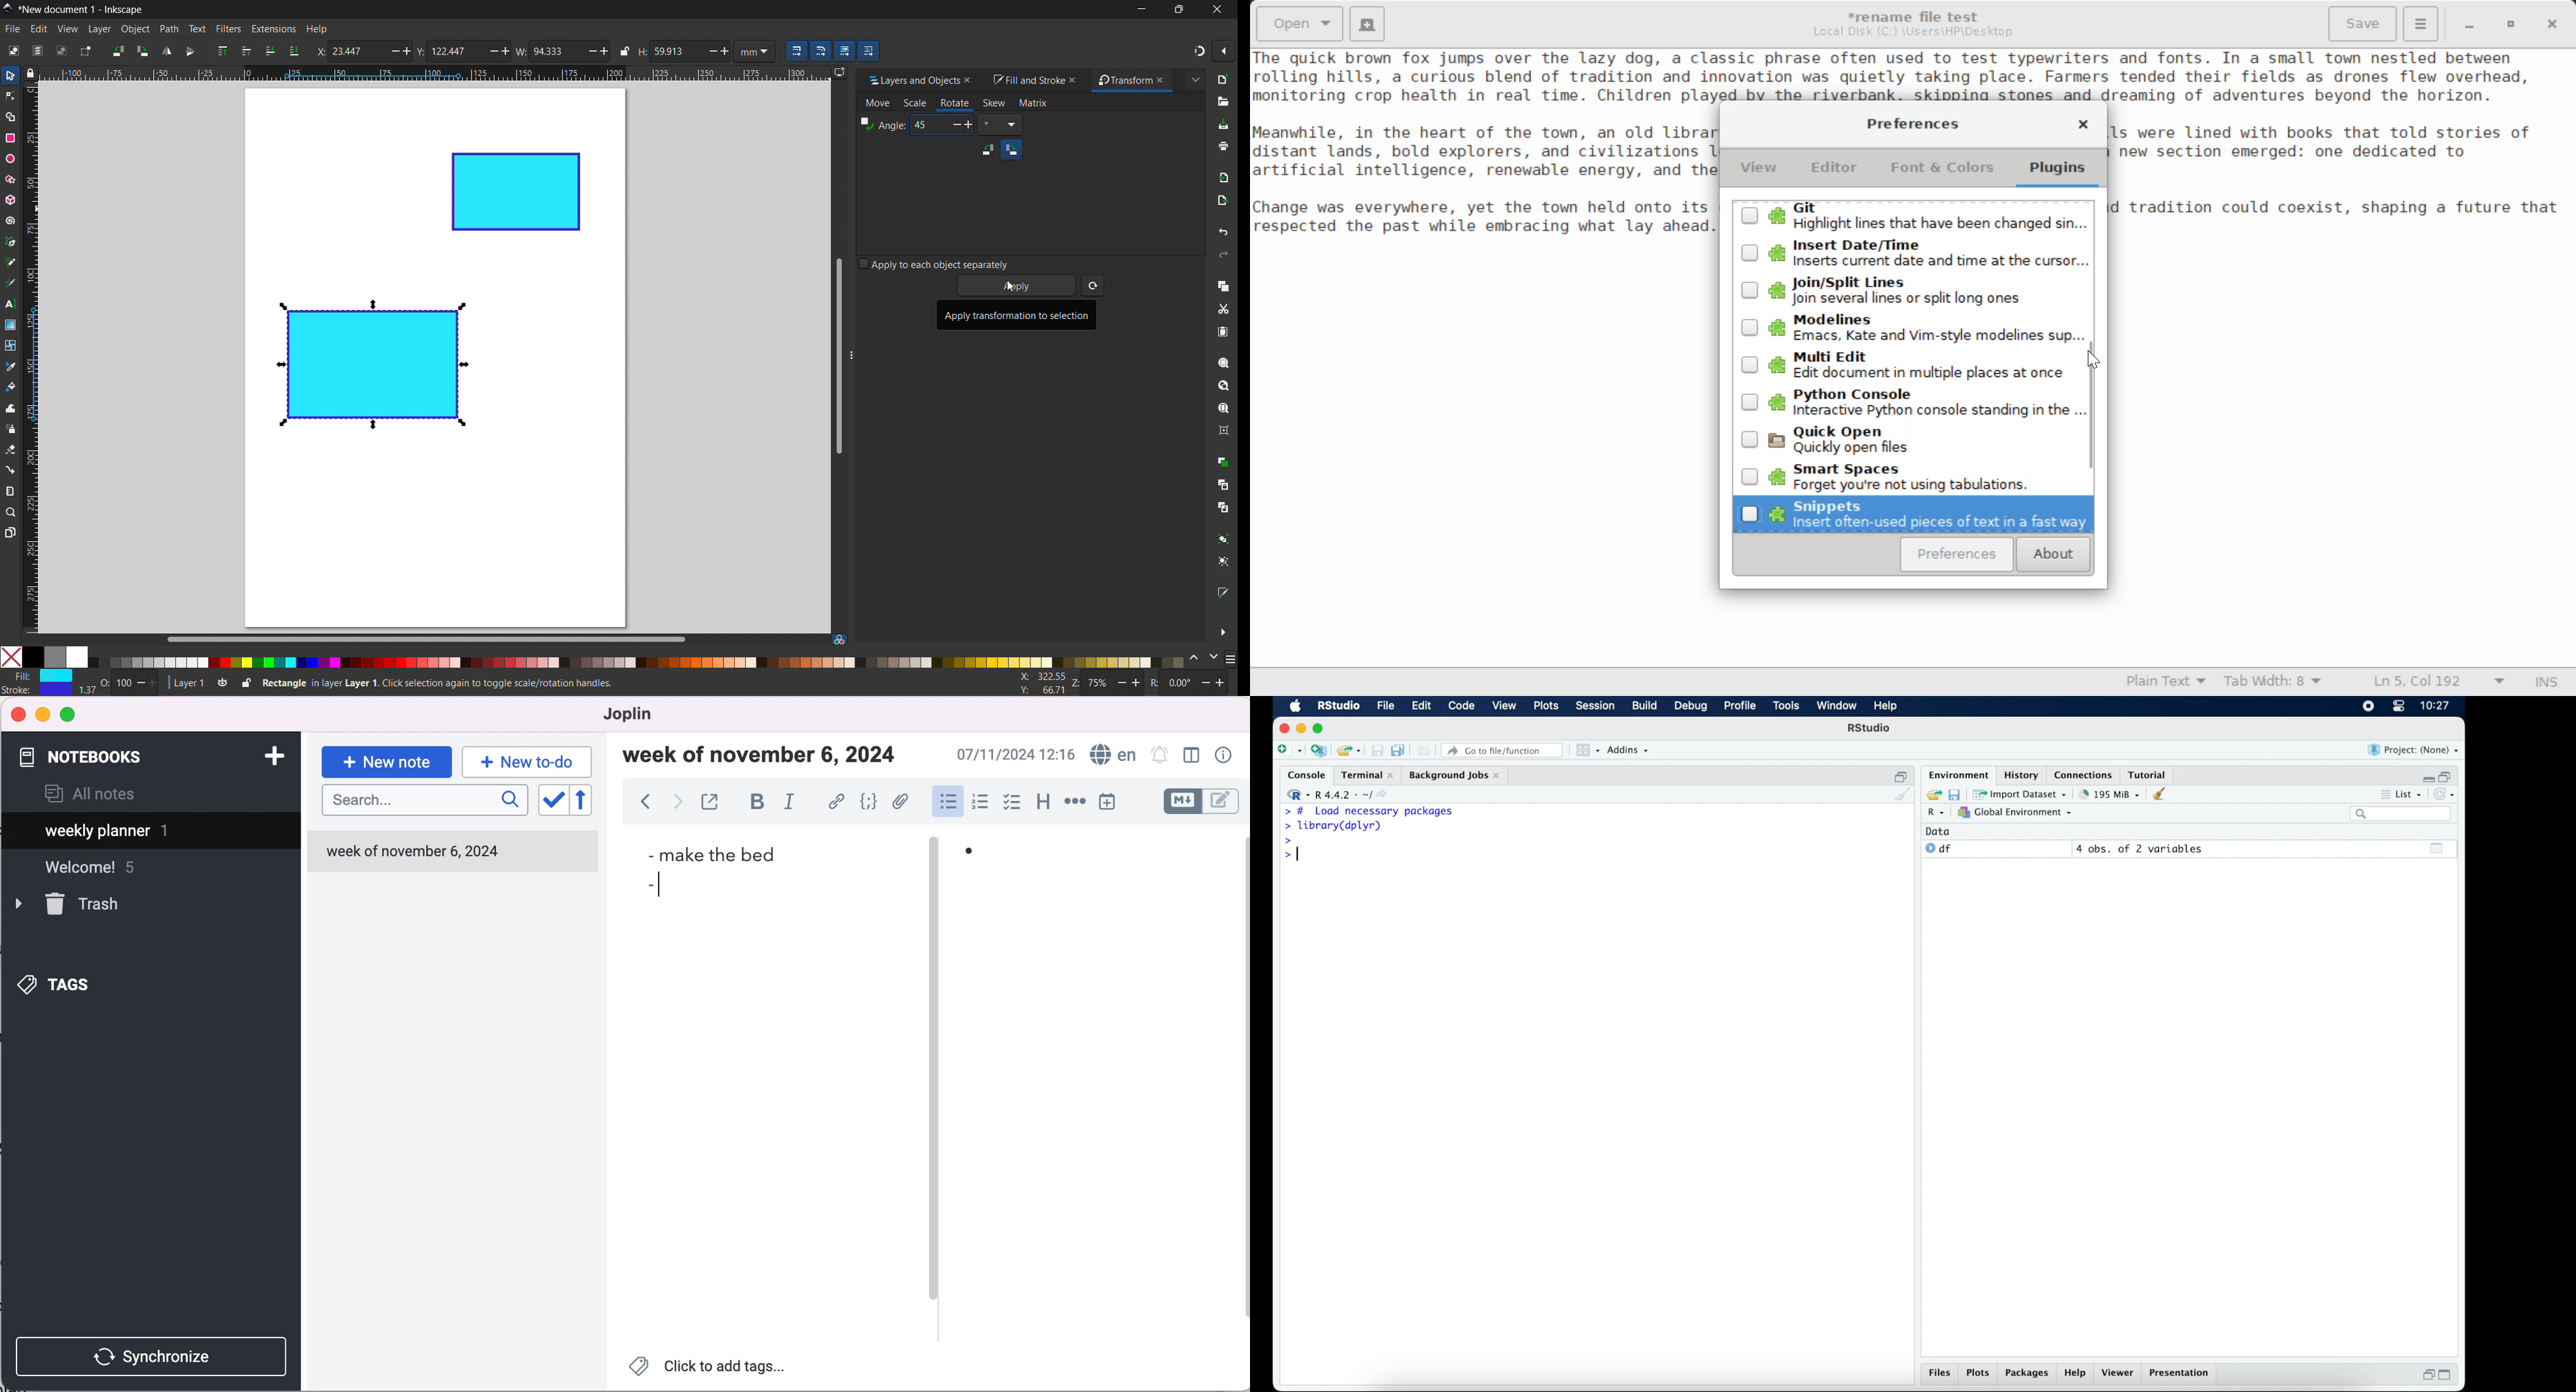 Image resolution: width=2576 pixels, height=1400 pixels. What do you see at coordinates (933, 1071) in the screenshot?
I see `vertical slider` at bounding box center [933, 1071].